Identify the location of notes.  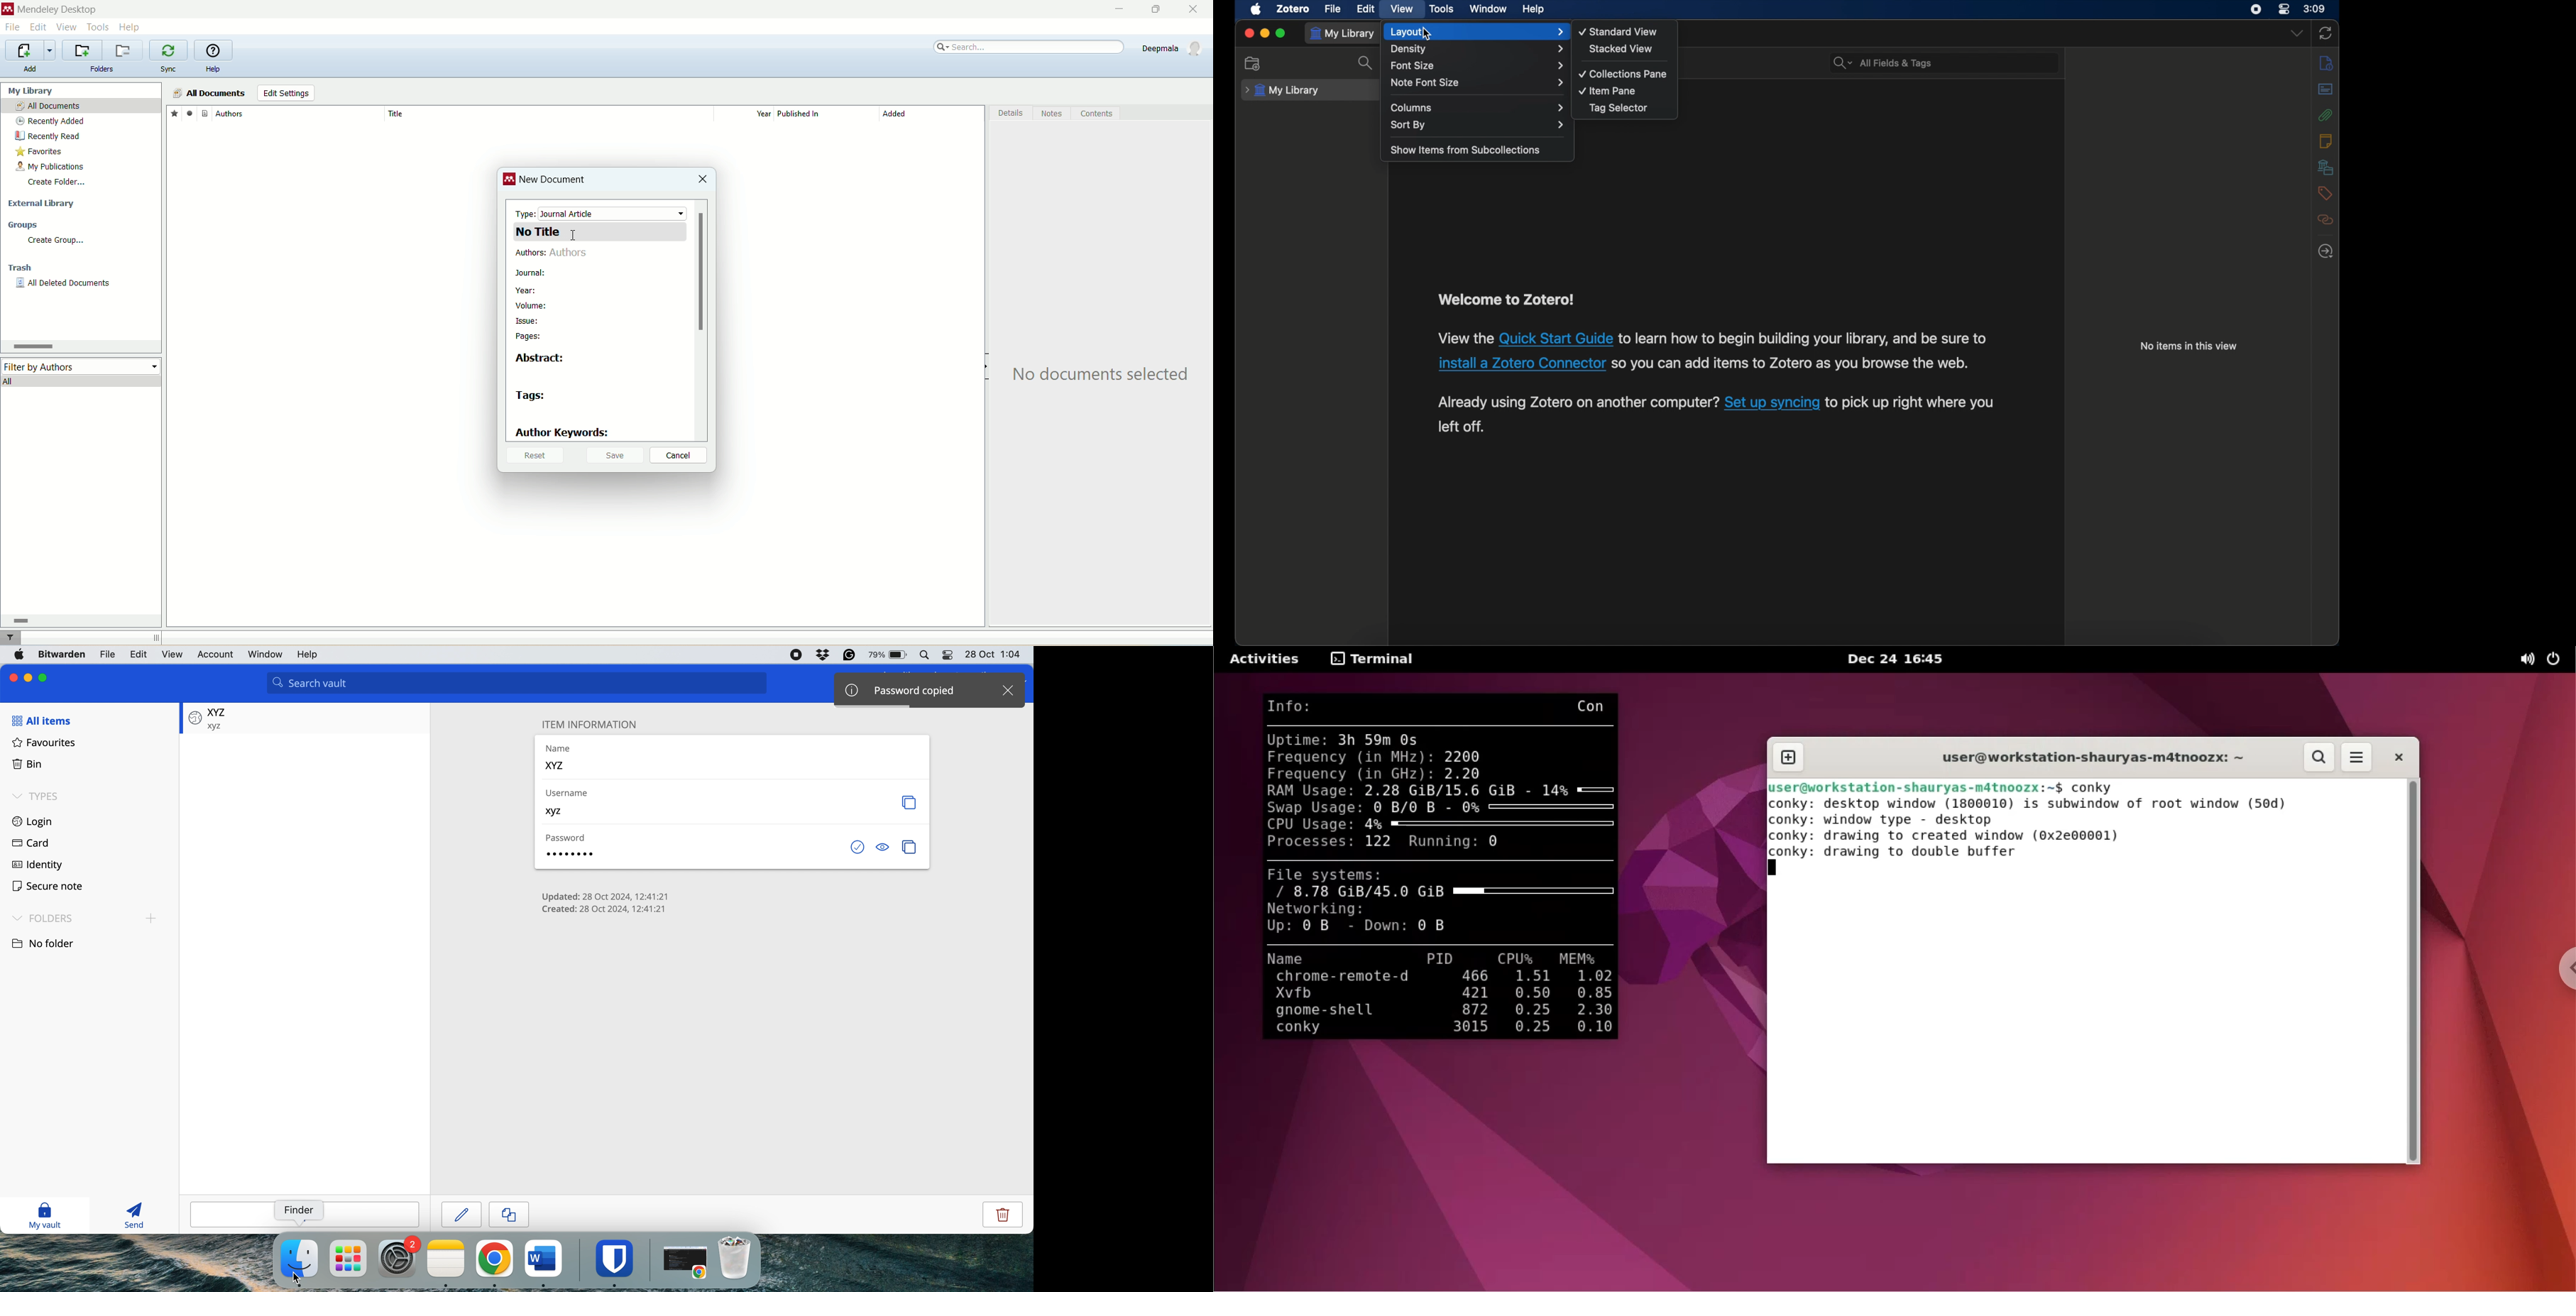
(2326, 141).